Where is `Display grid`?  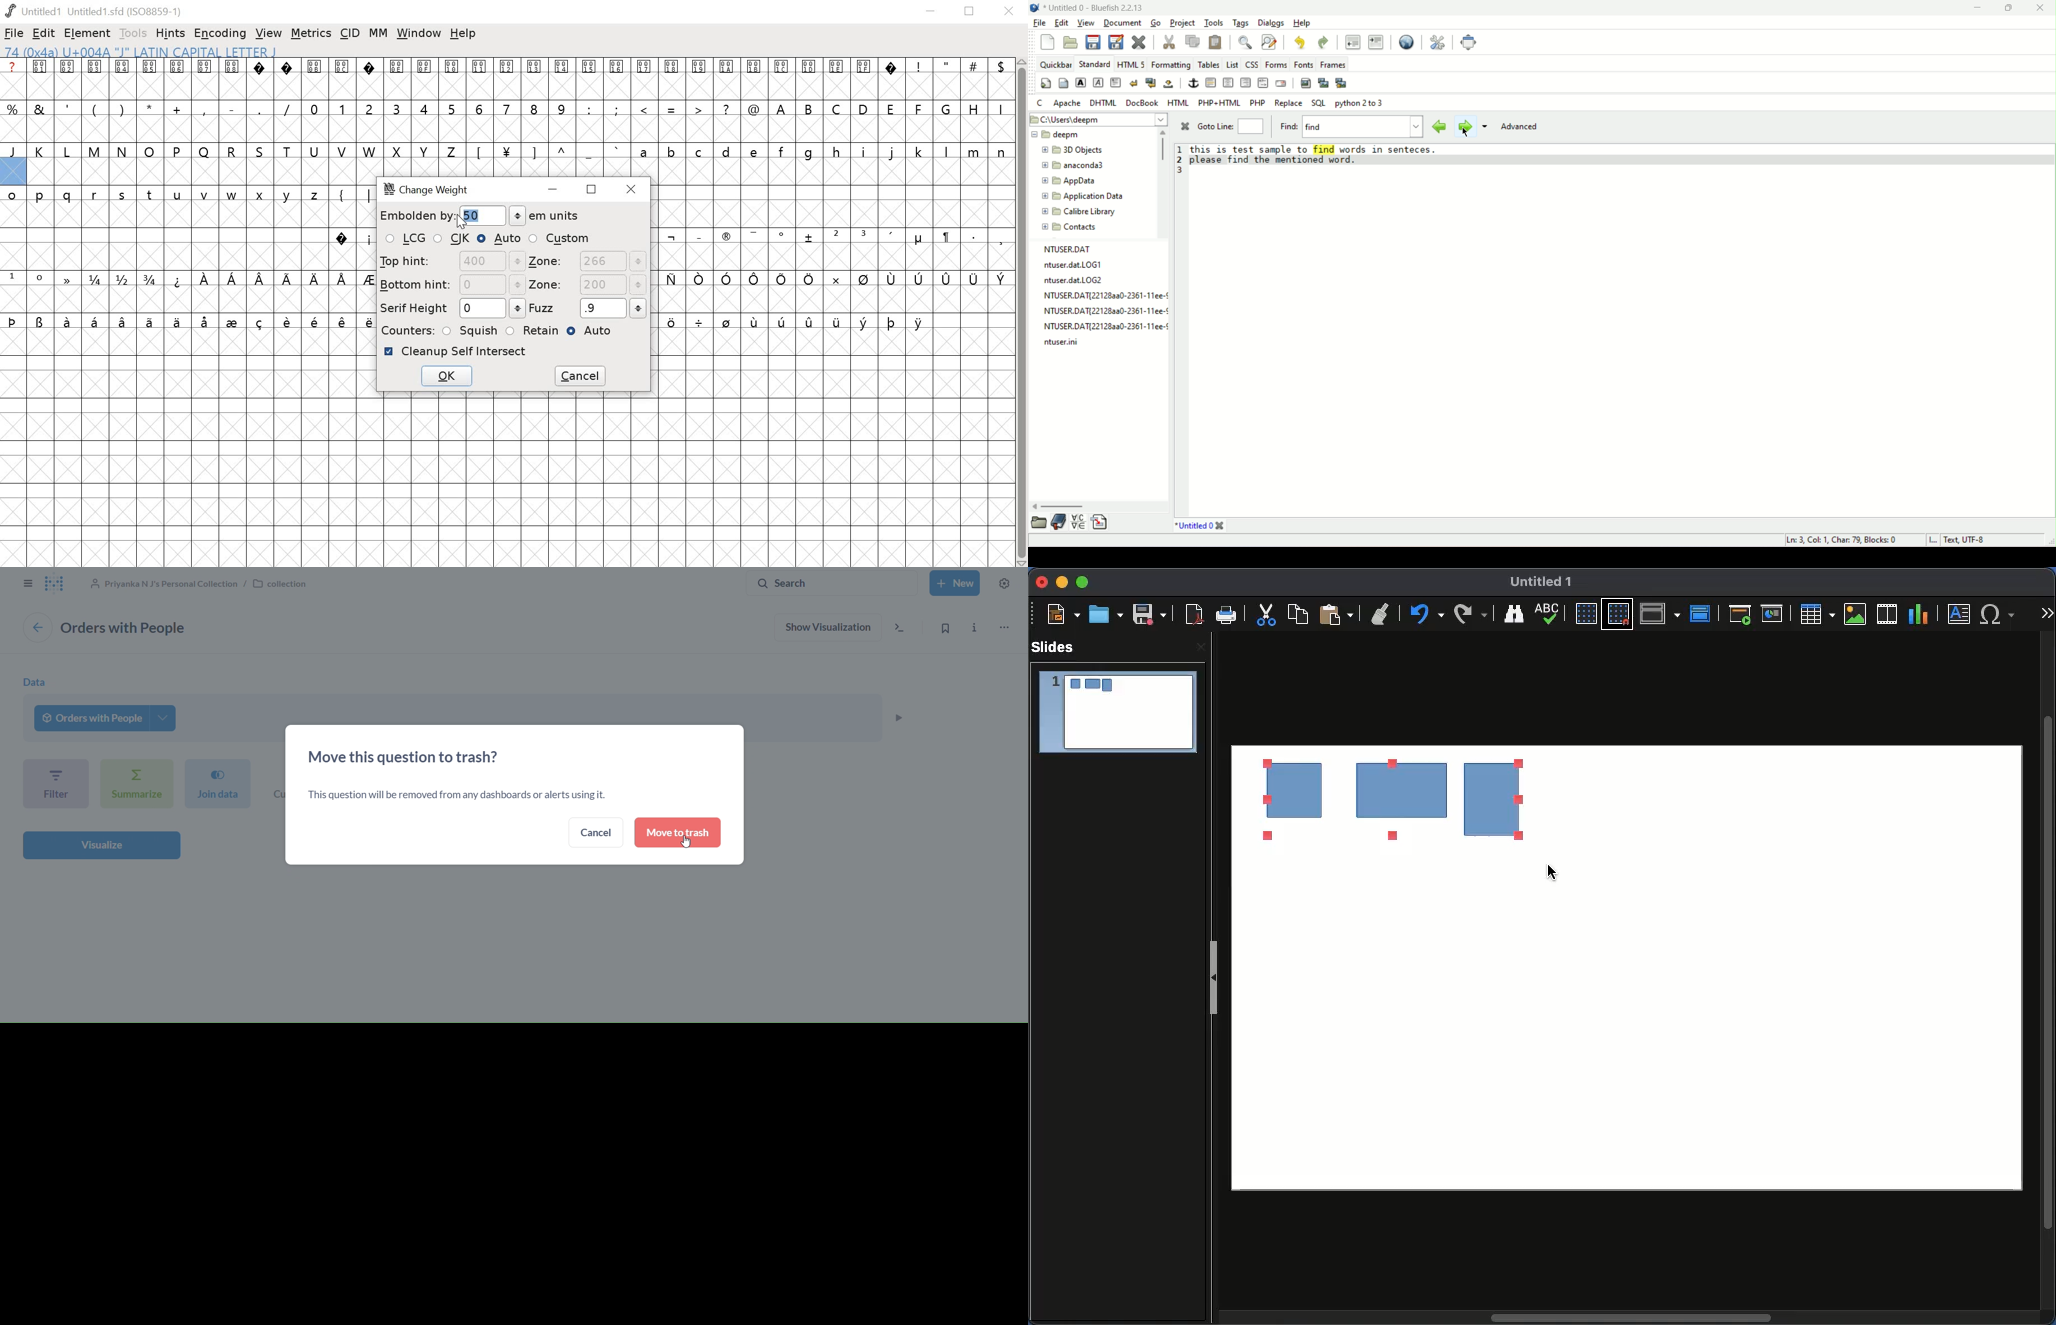
Display grid is located at coordinates (1585, 614).